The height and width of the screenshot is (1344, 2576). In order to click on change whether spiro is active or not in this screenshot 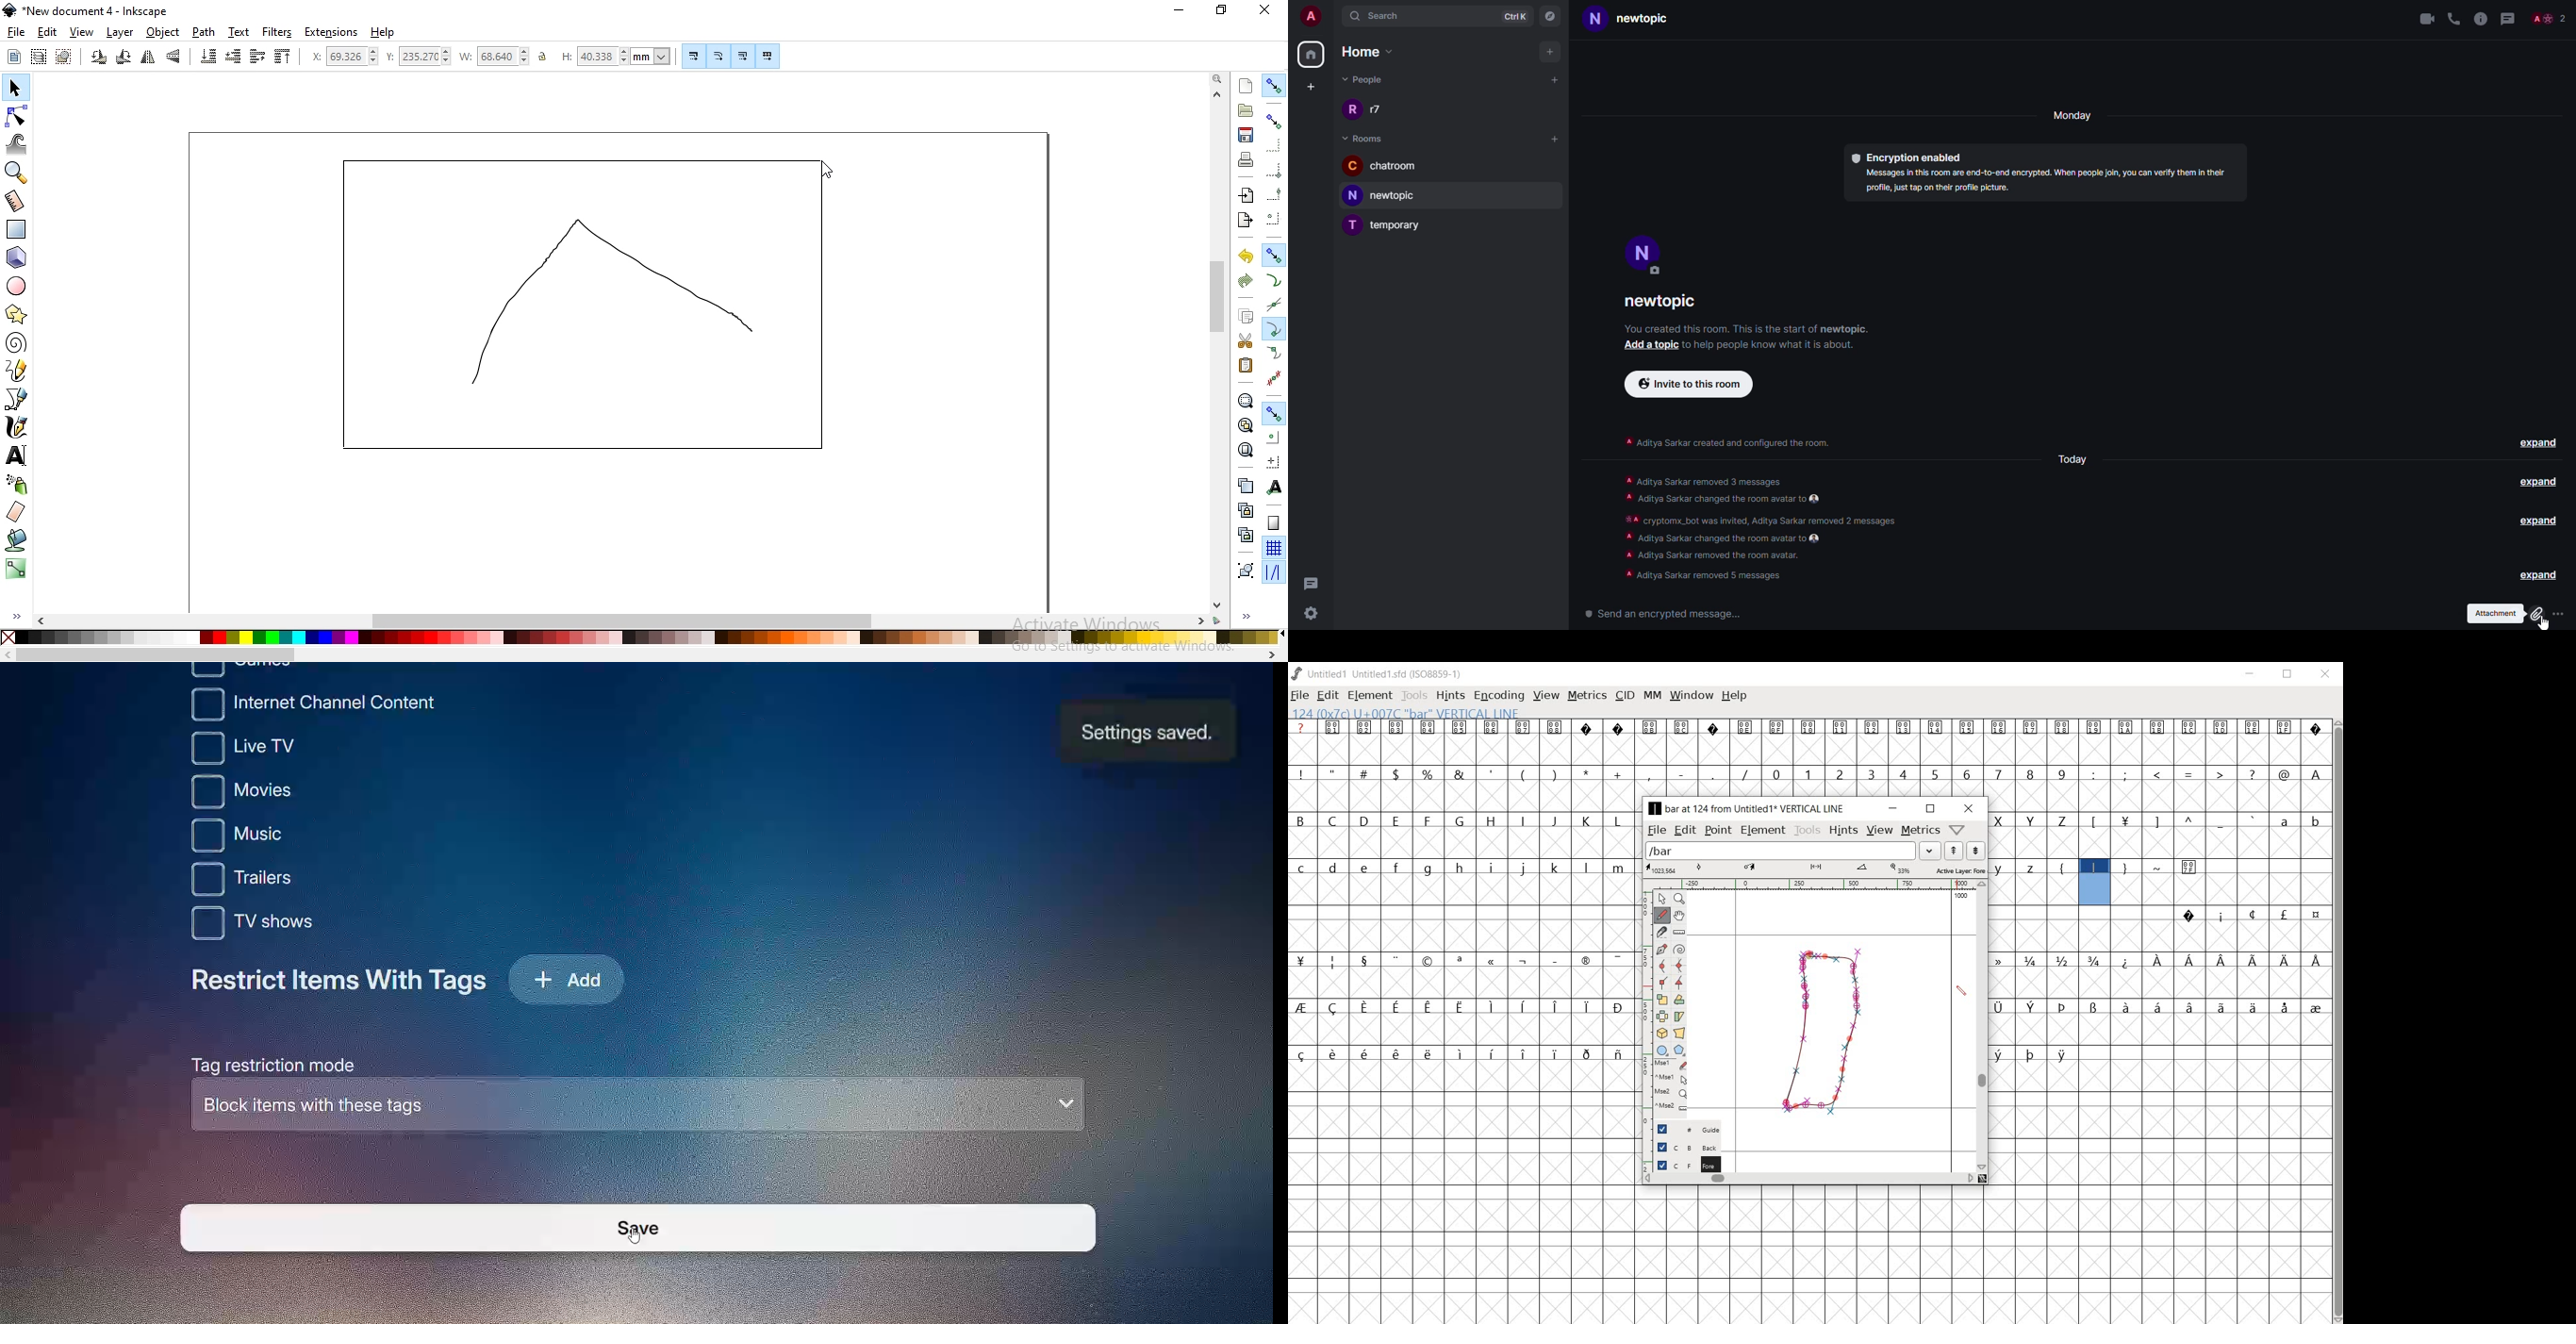, I will do `click(1679, 948)`.